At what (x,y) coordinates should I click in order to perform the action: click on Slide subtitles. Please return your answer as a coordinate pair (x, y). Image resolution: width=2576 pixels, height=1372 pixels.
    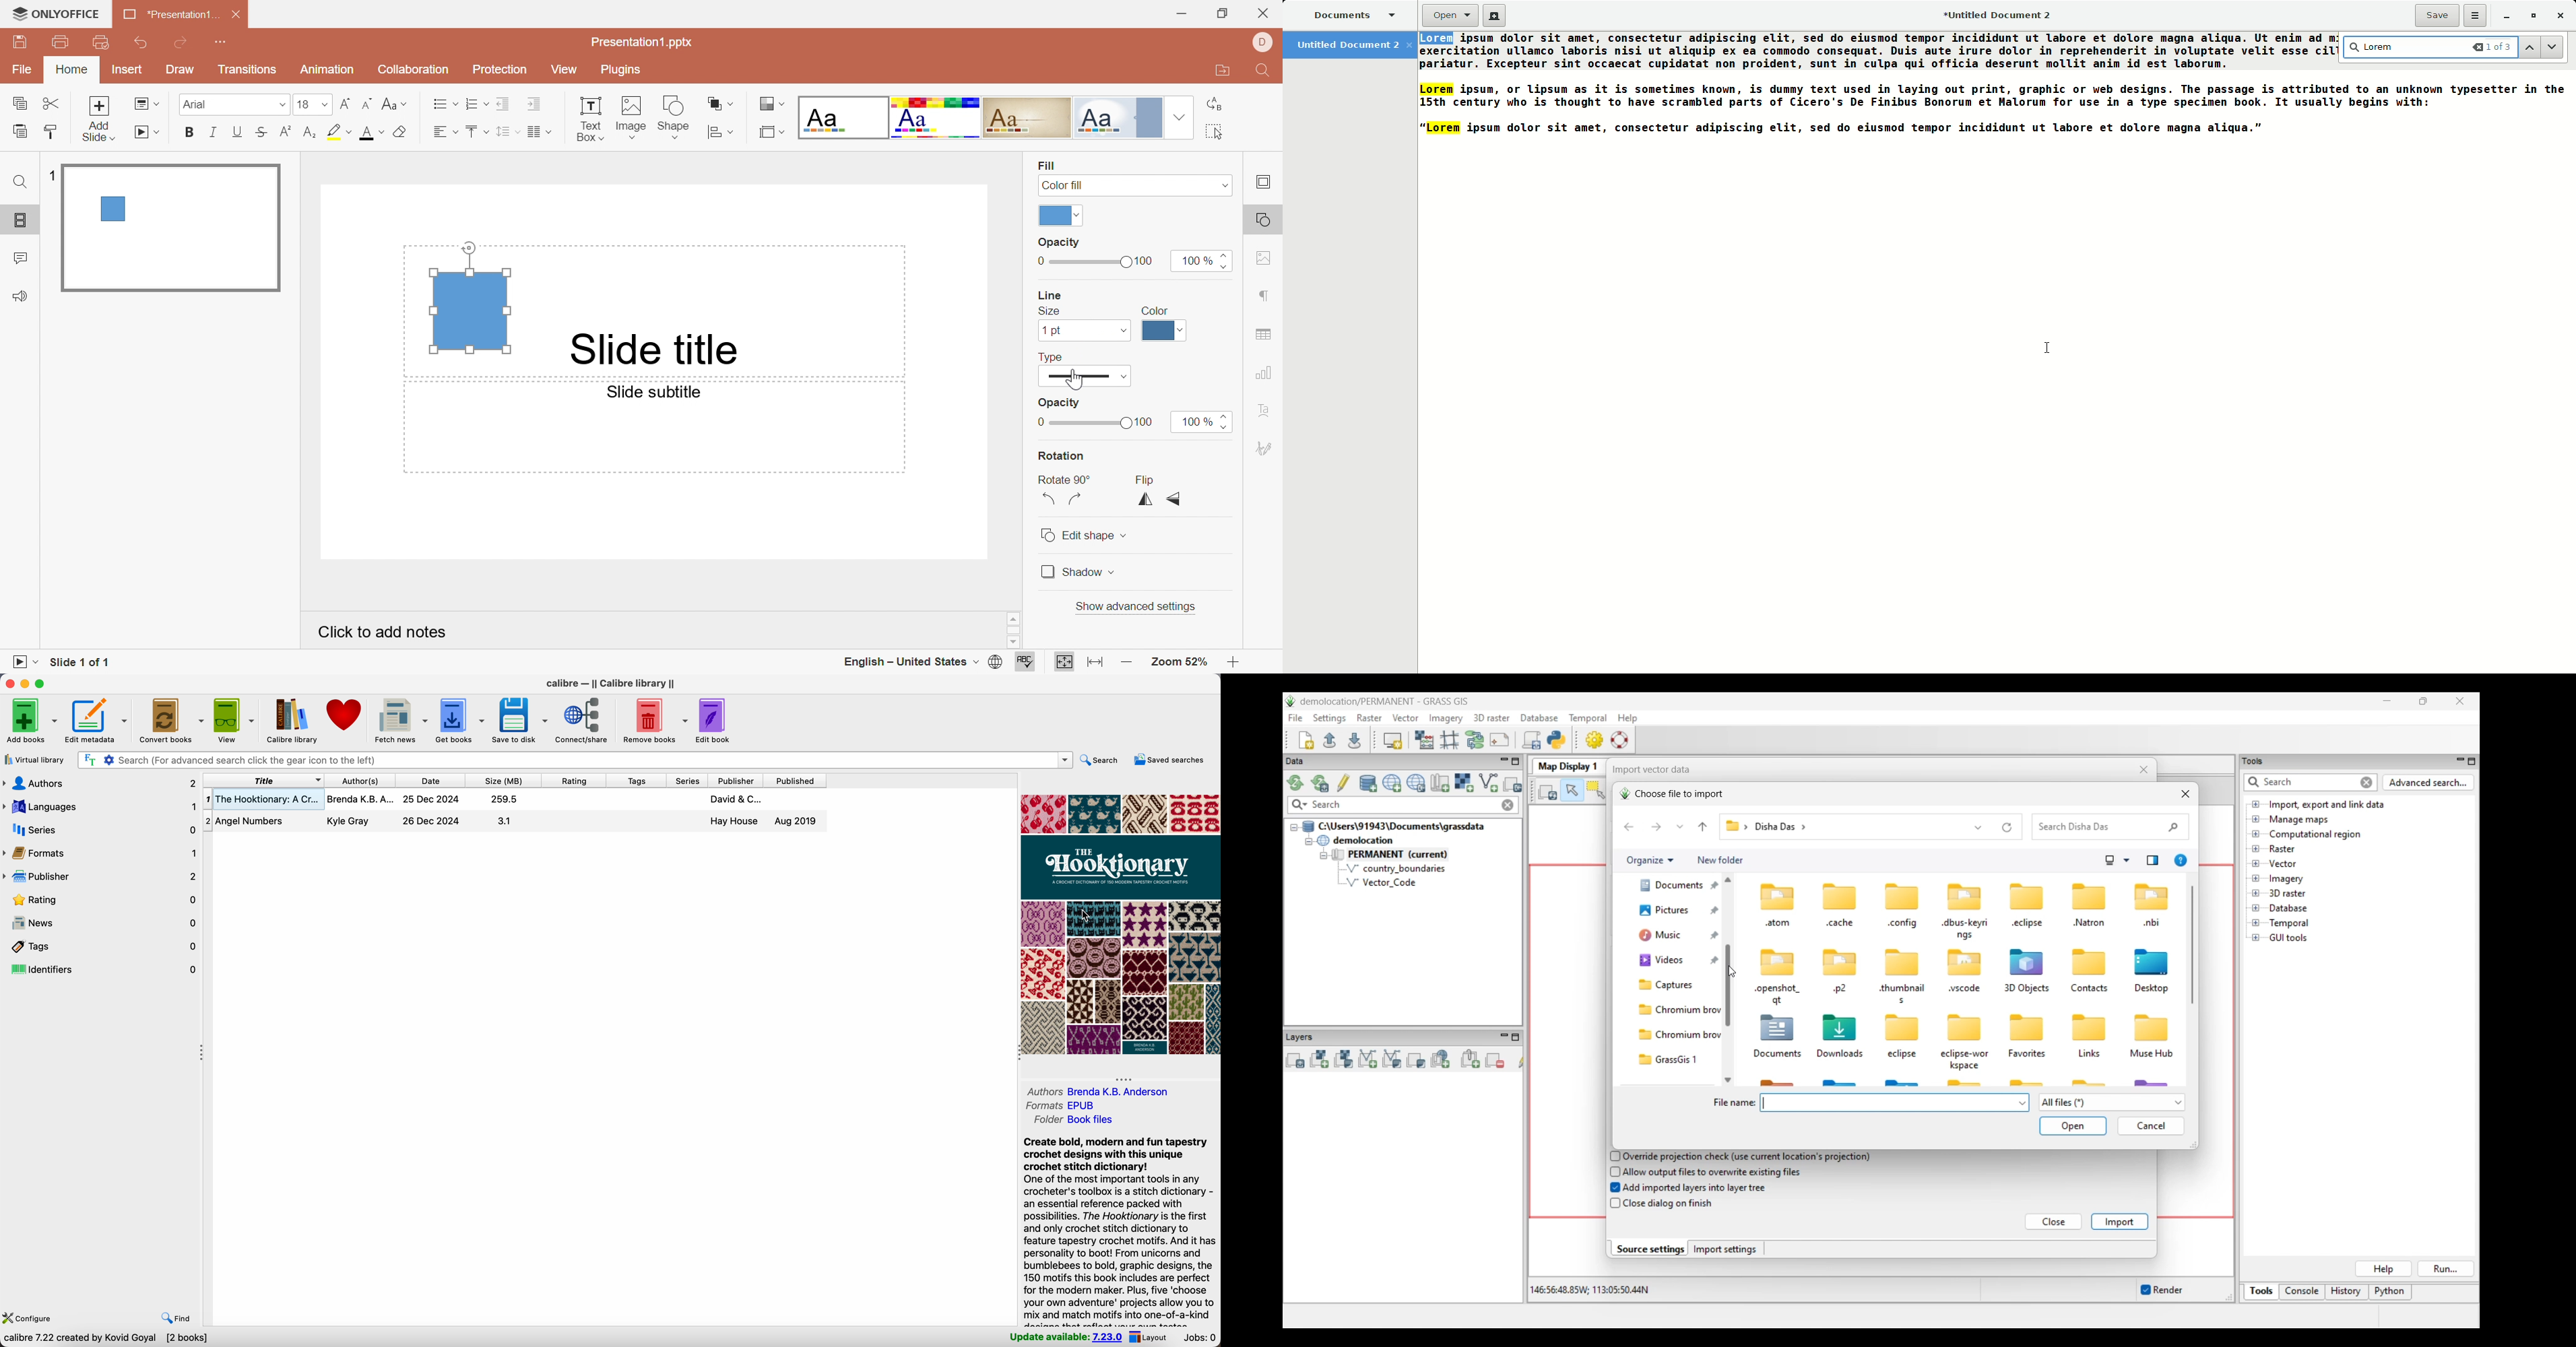
    Looking at the image, I should click on (662, 394).